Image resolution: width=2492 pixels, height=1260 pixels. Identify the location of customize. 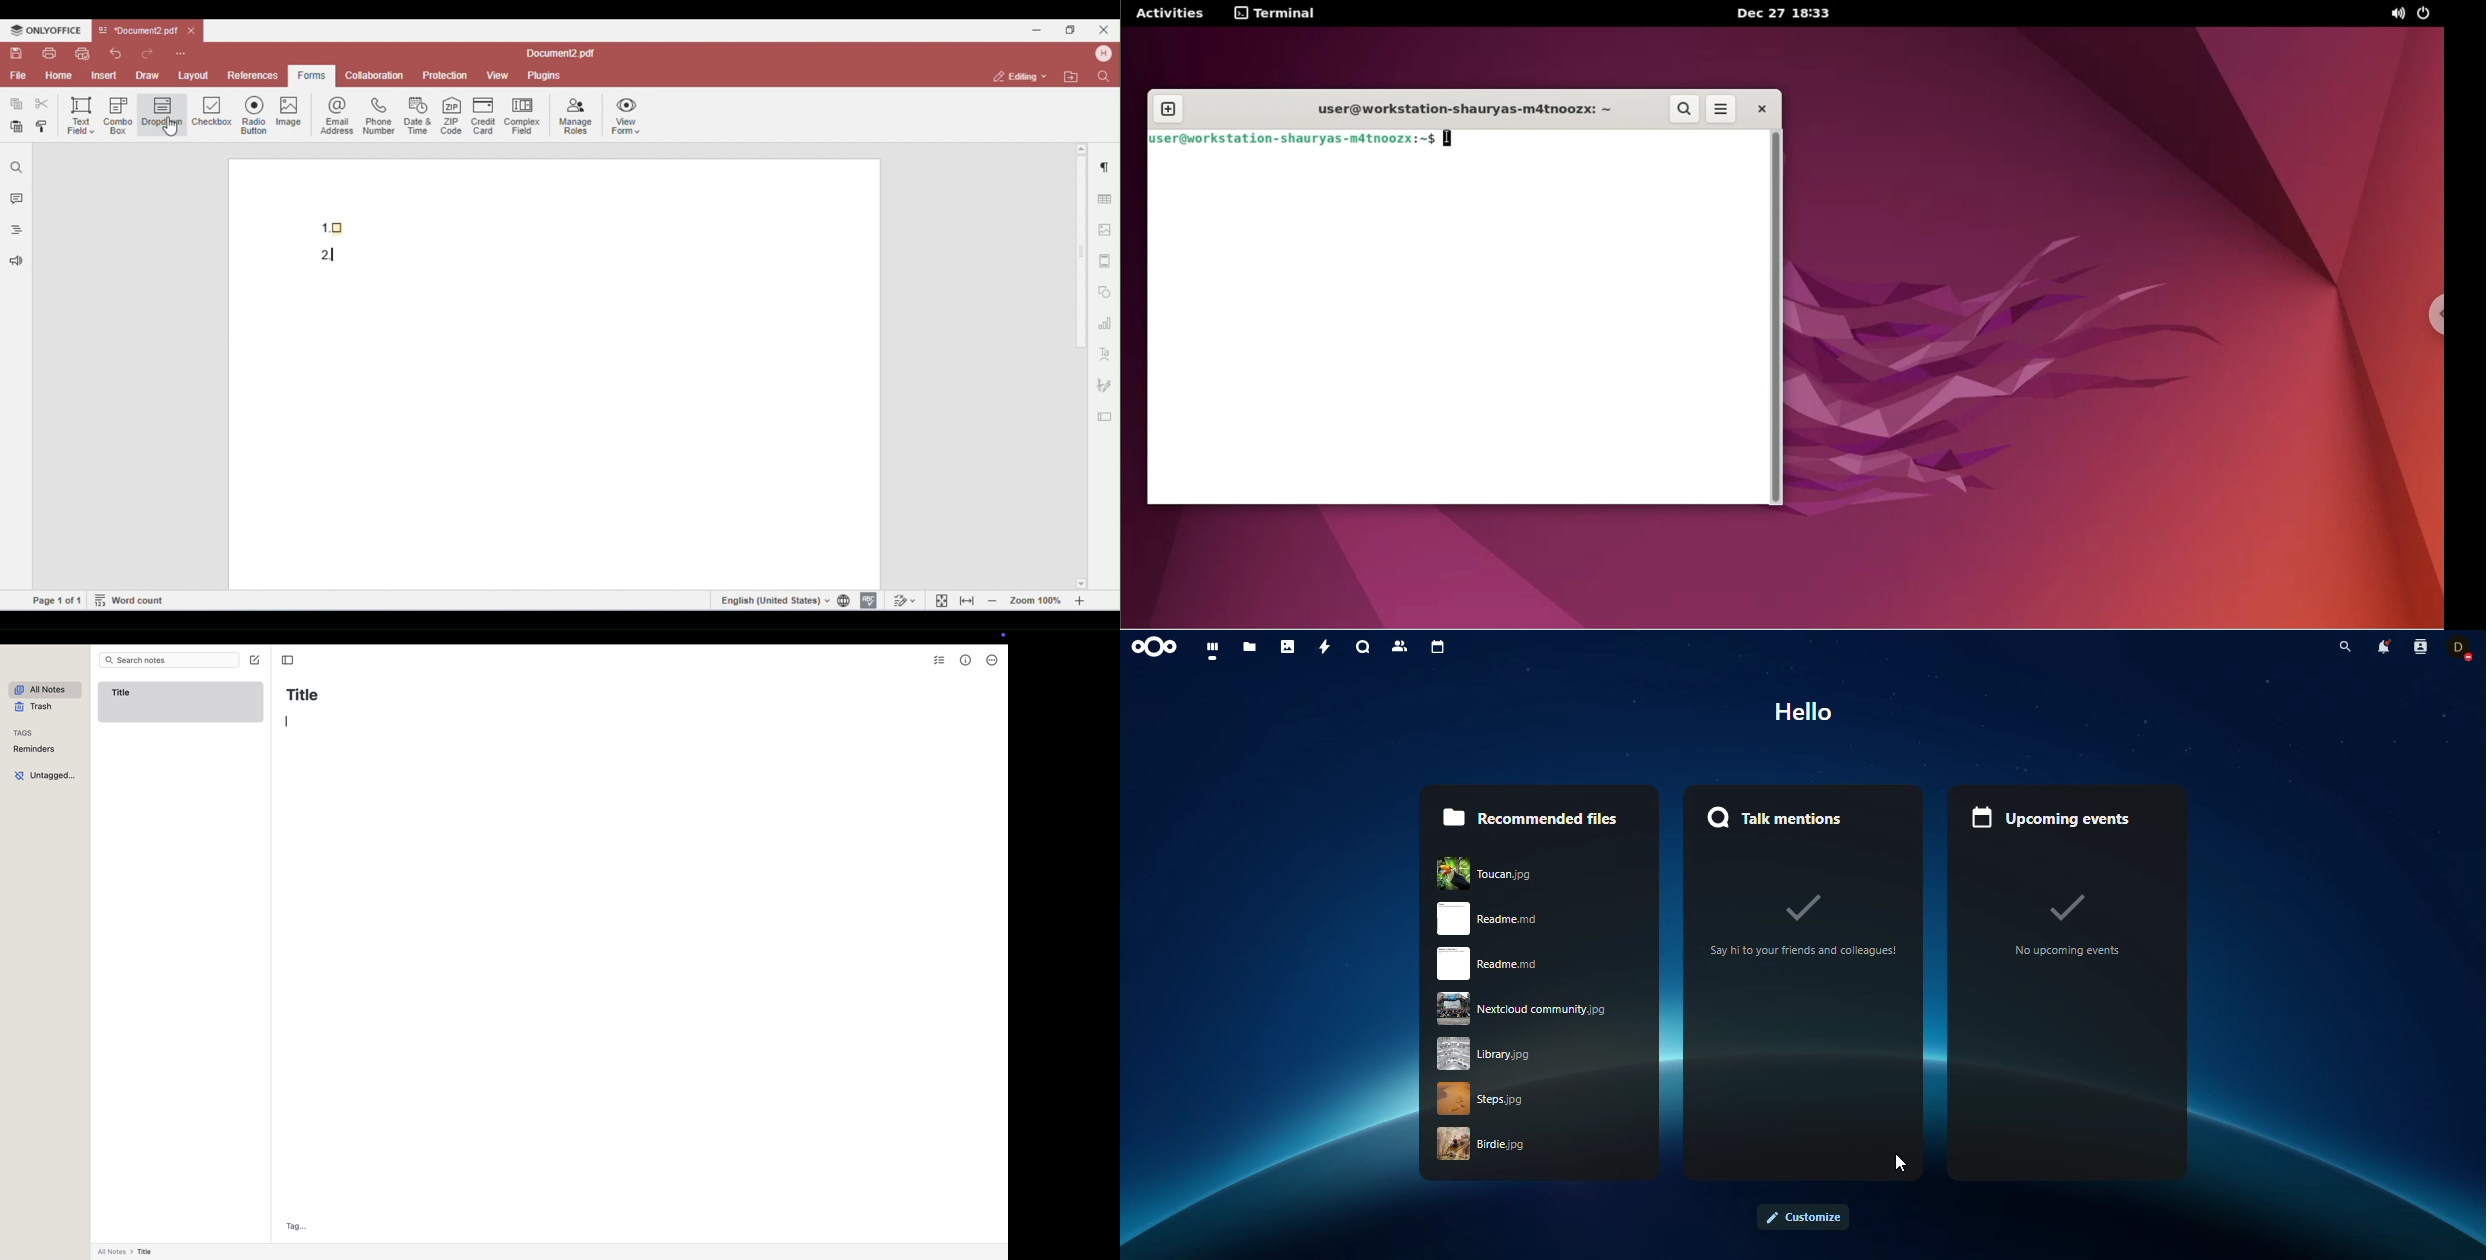
(1802, 1218).